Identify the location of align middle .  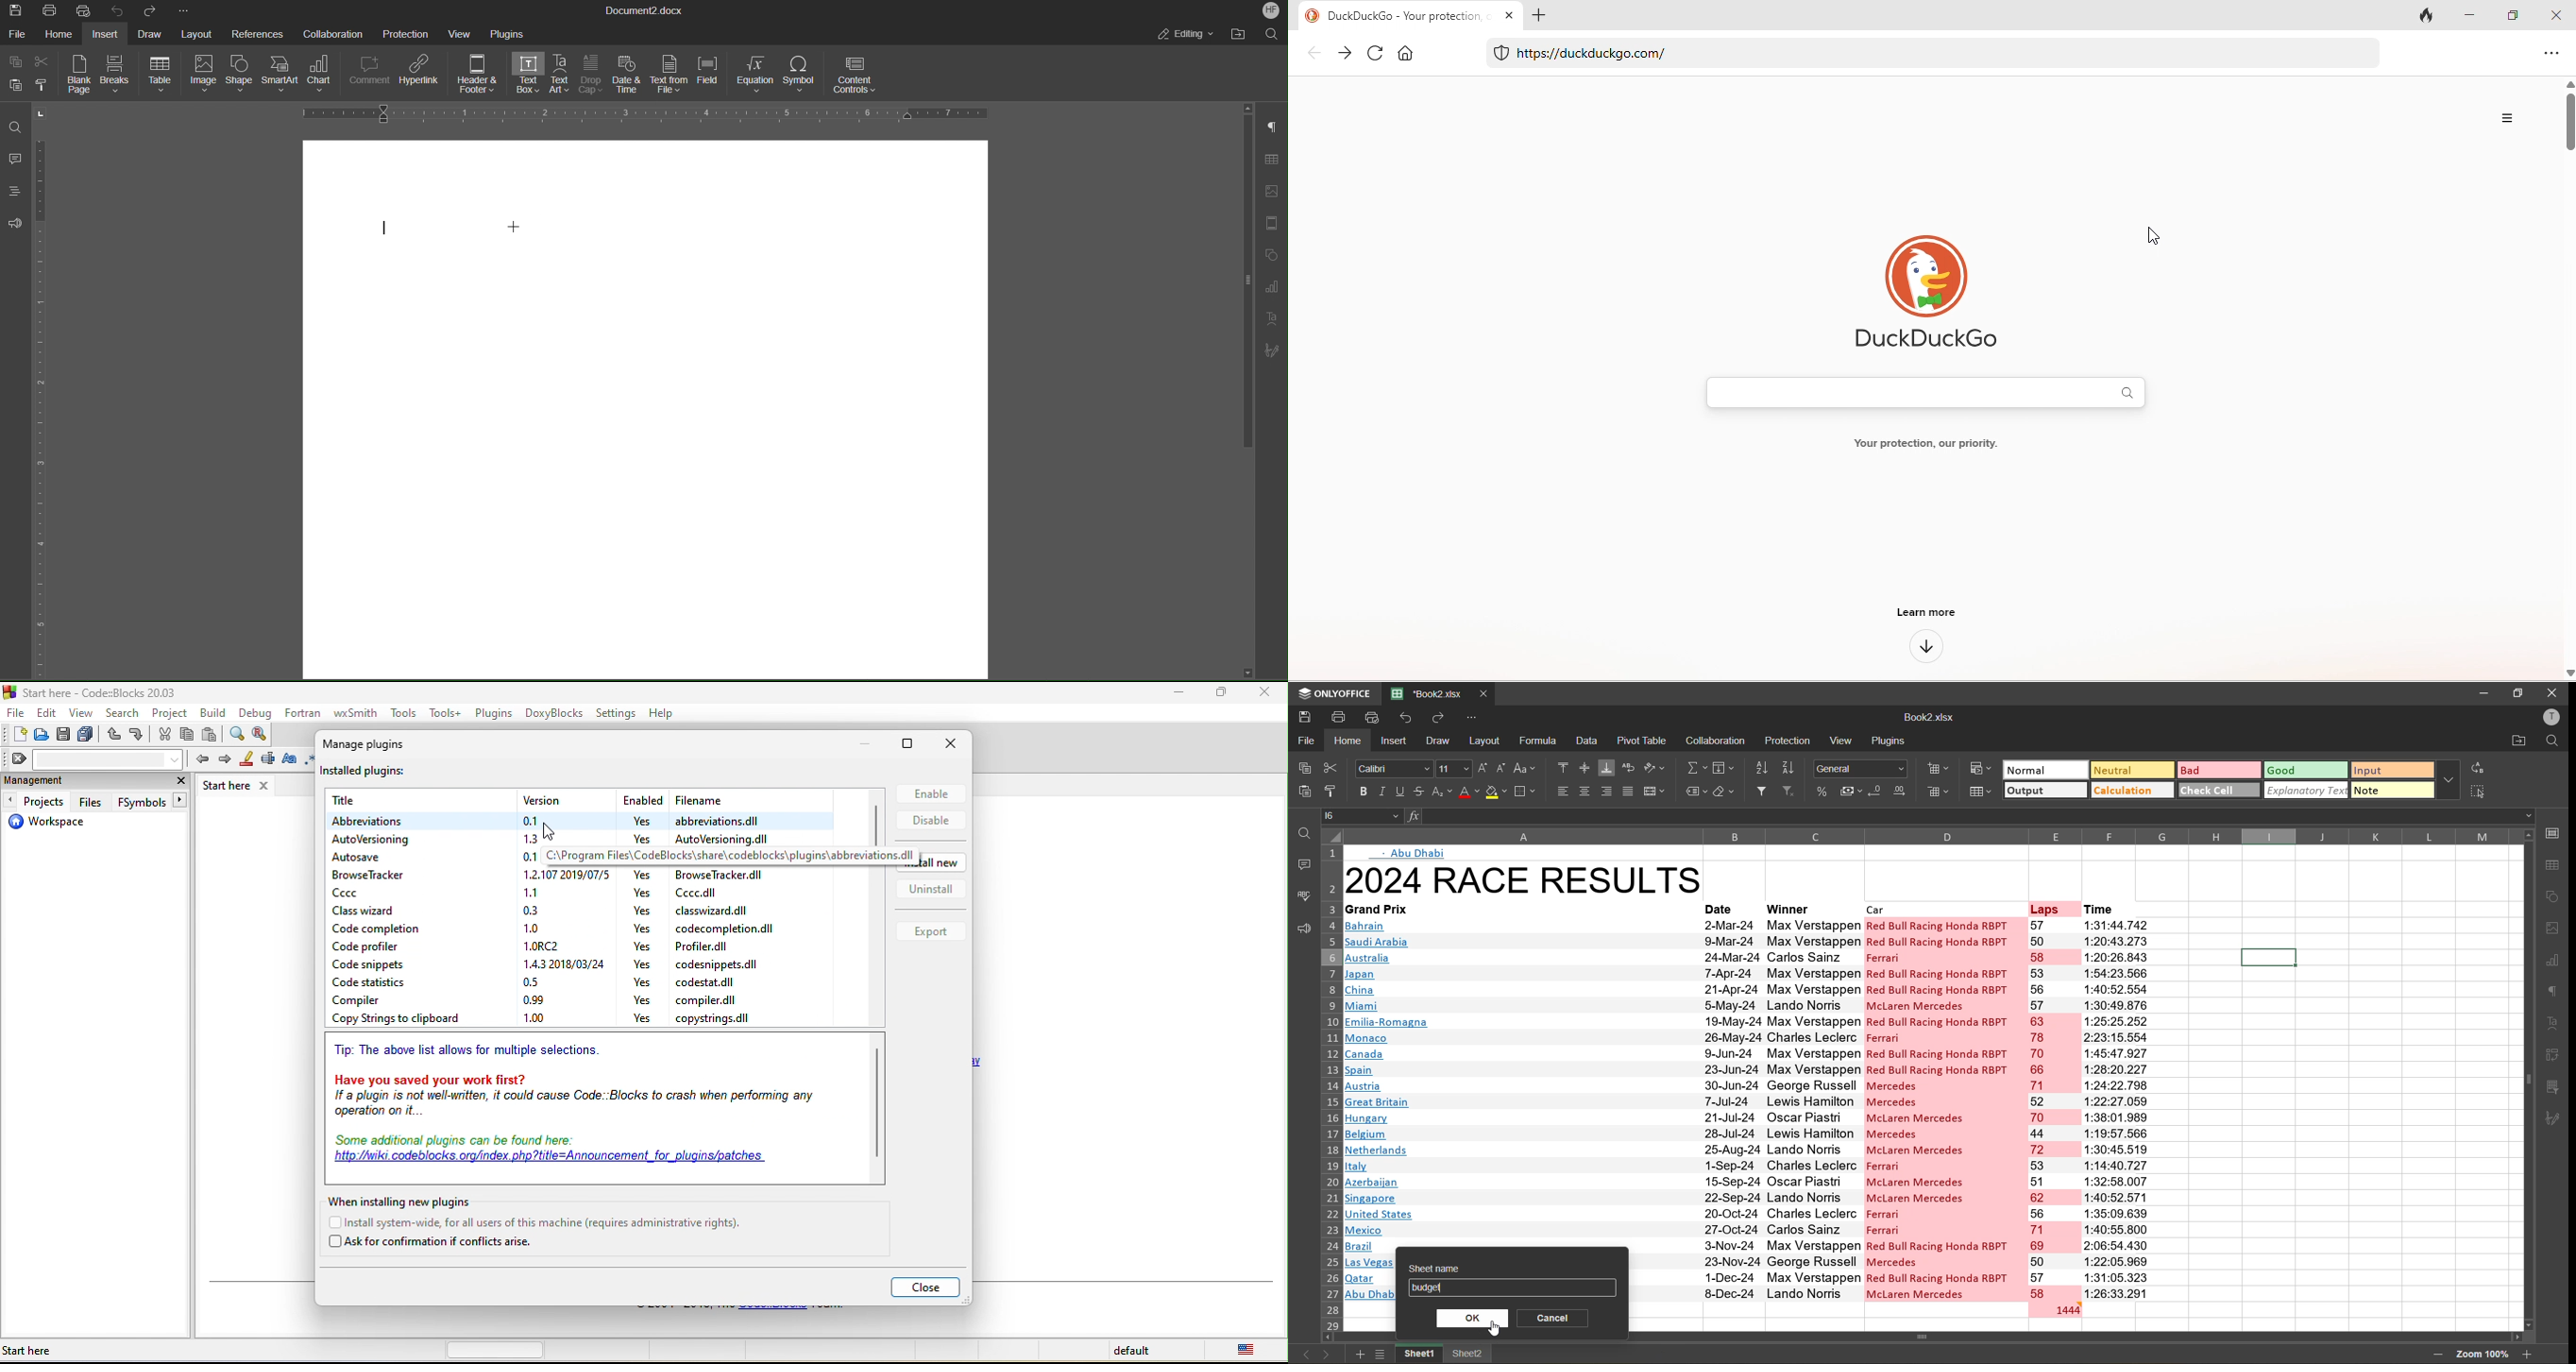
(1587, 767).